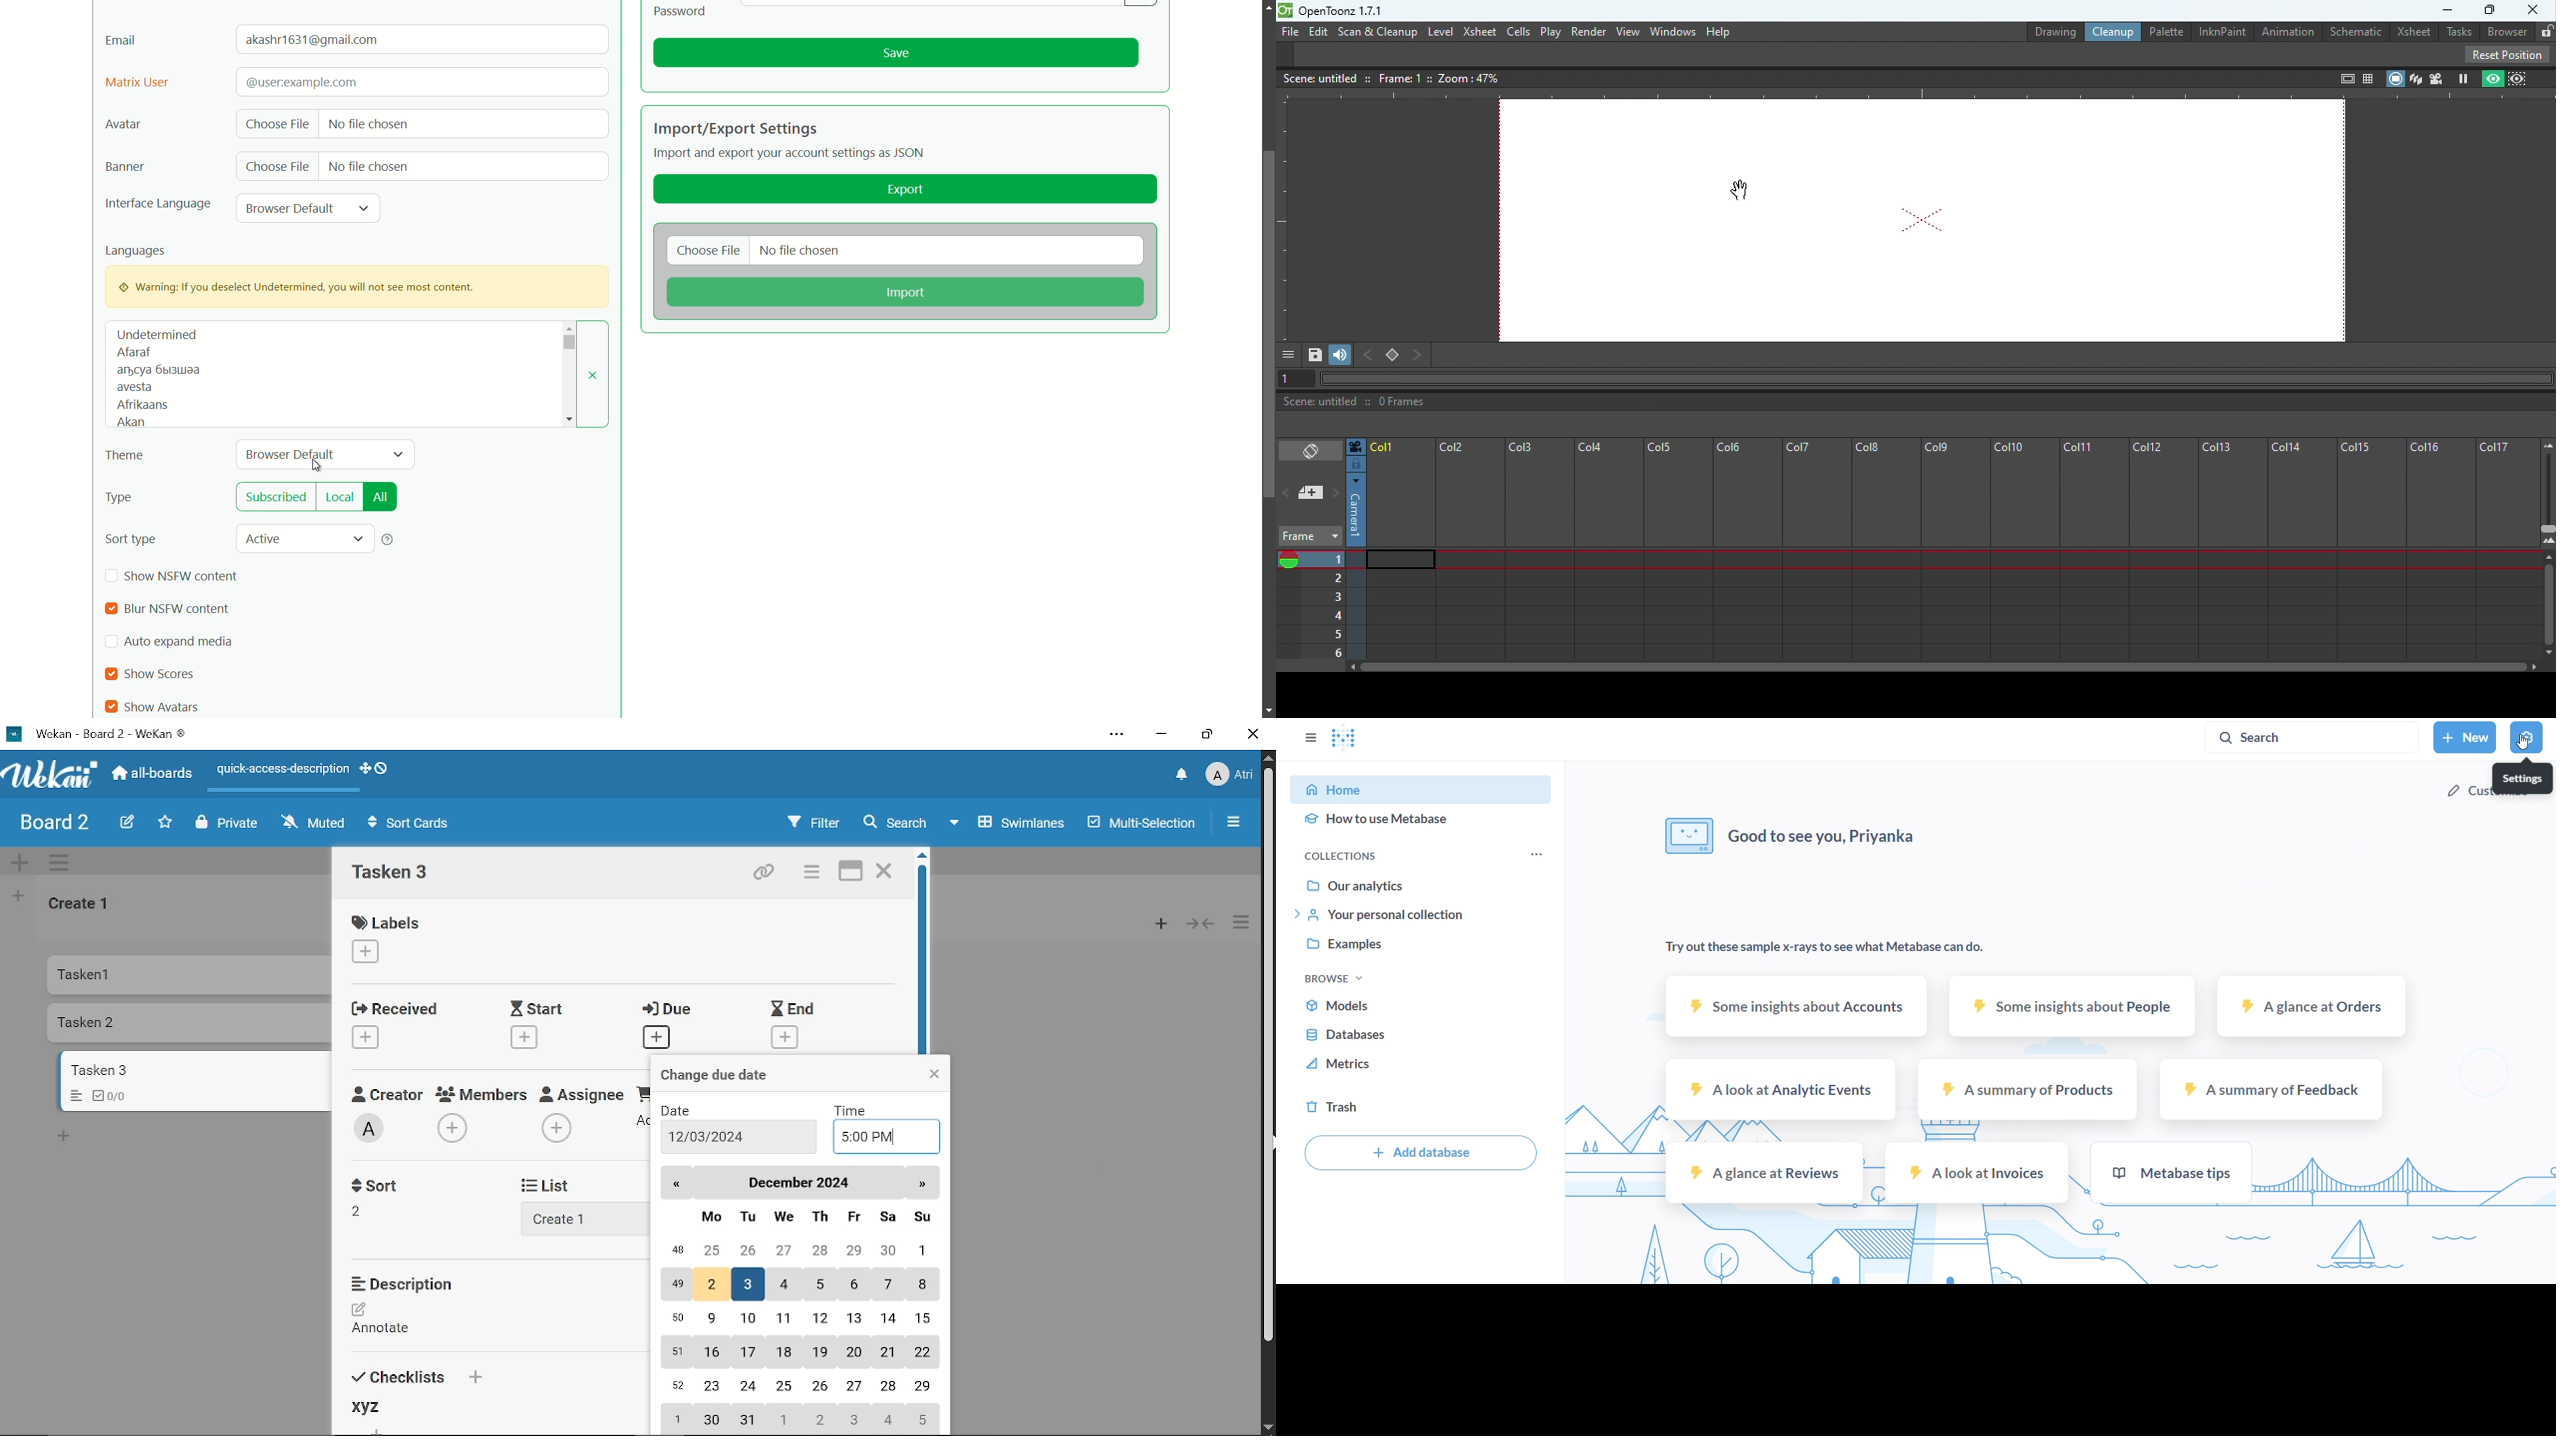  Describe the element at coordinates (2073, 1006) in the screenshot. I see `some insights about people ` at that location.